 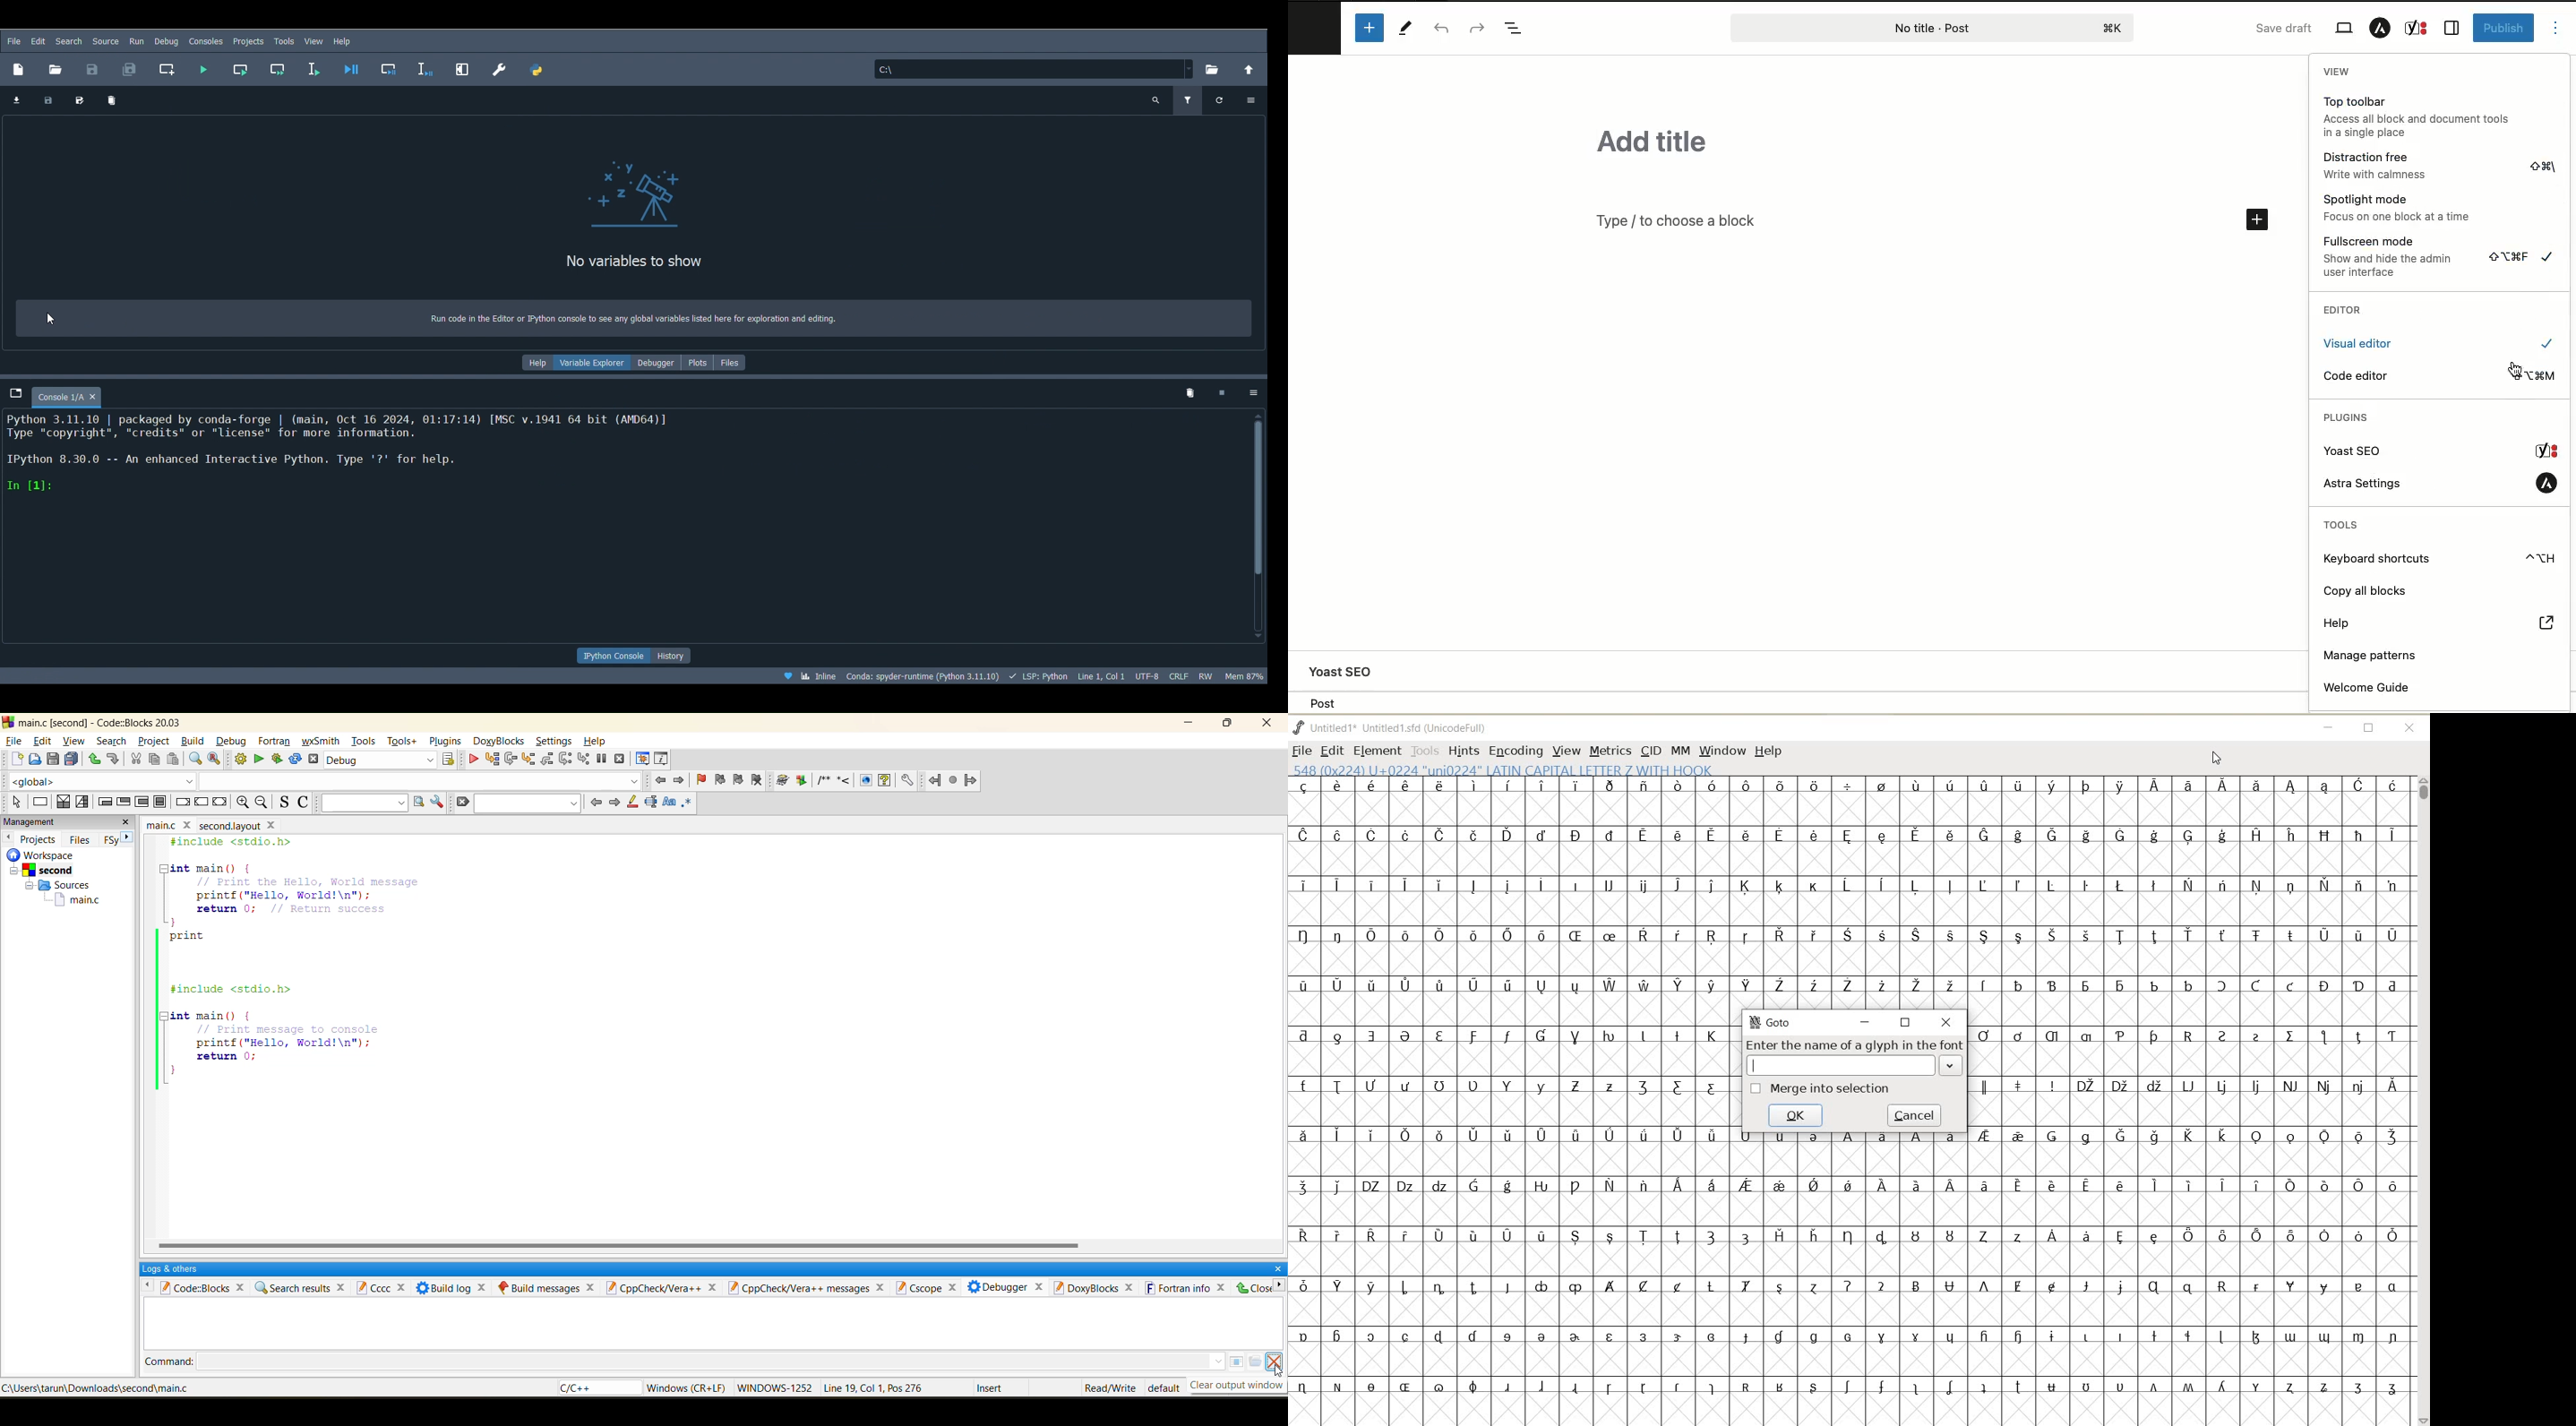 What do you see at coordinates (1248, 1363) in the screenshot?
I see `menu` at bounding box center [1248, 1363].